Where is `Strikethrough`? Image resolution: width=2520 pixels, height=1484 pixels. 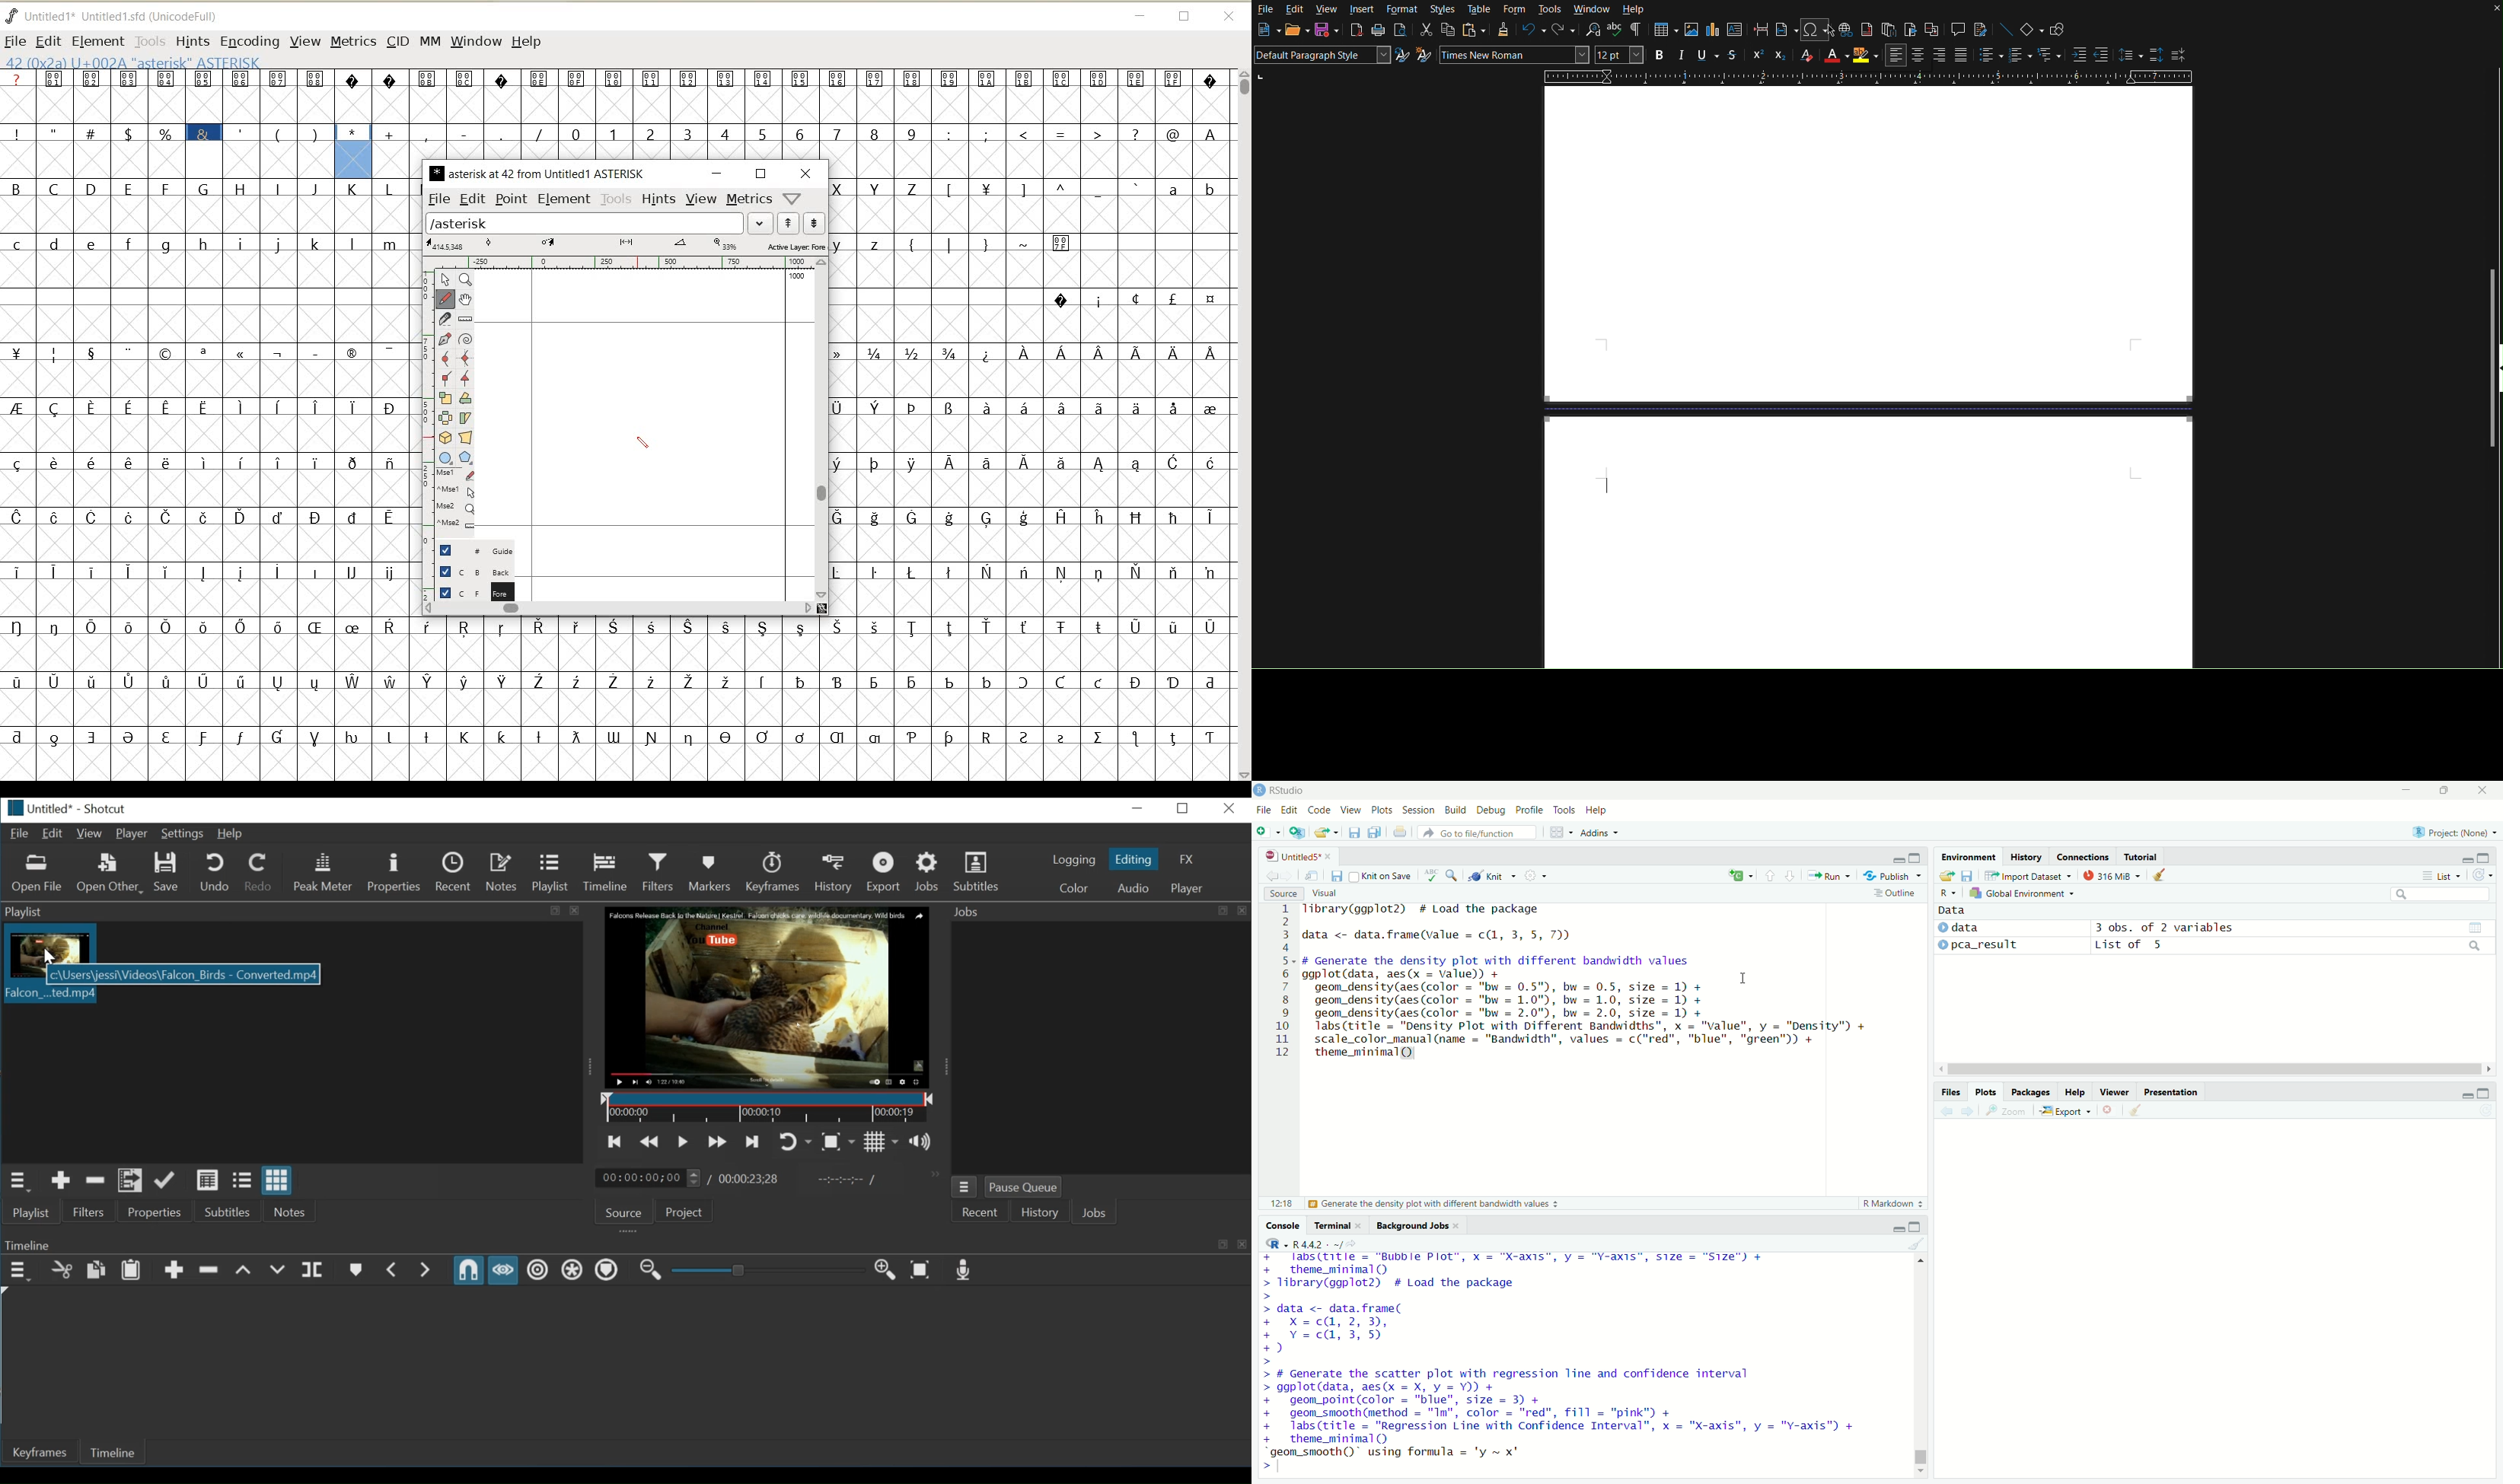
Strikethrough is located at coordinates (1734, 56).